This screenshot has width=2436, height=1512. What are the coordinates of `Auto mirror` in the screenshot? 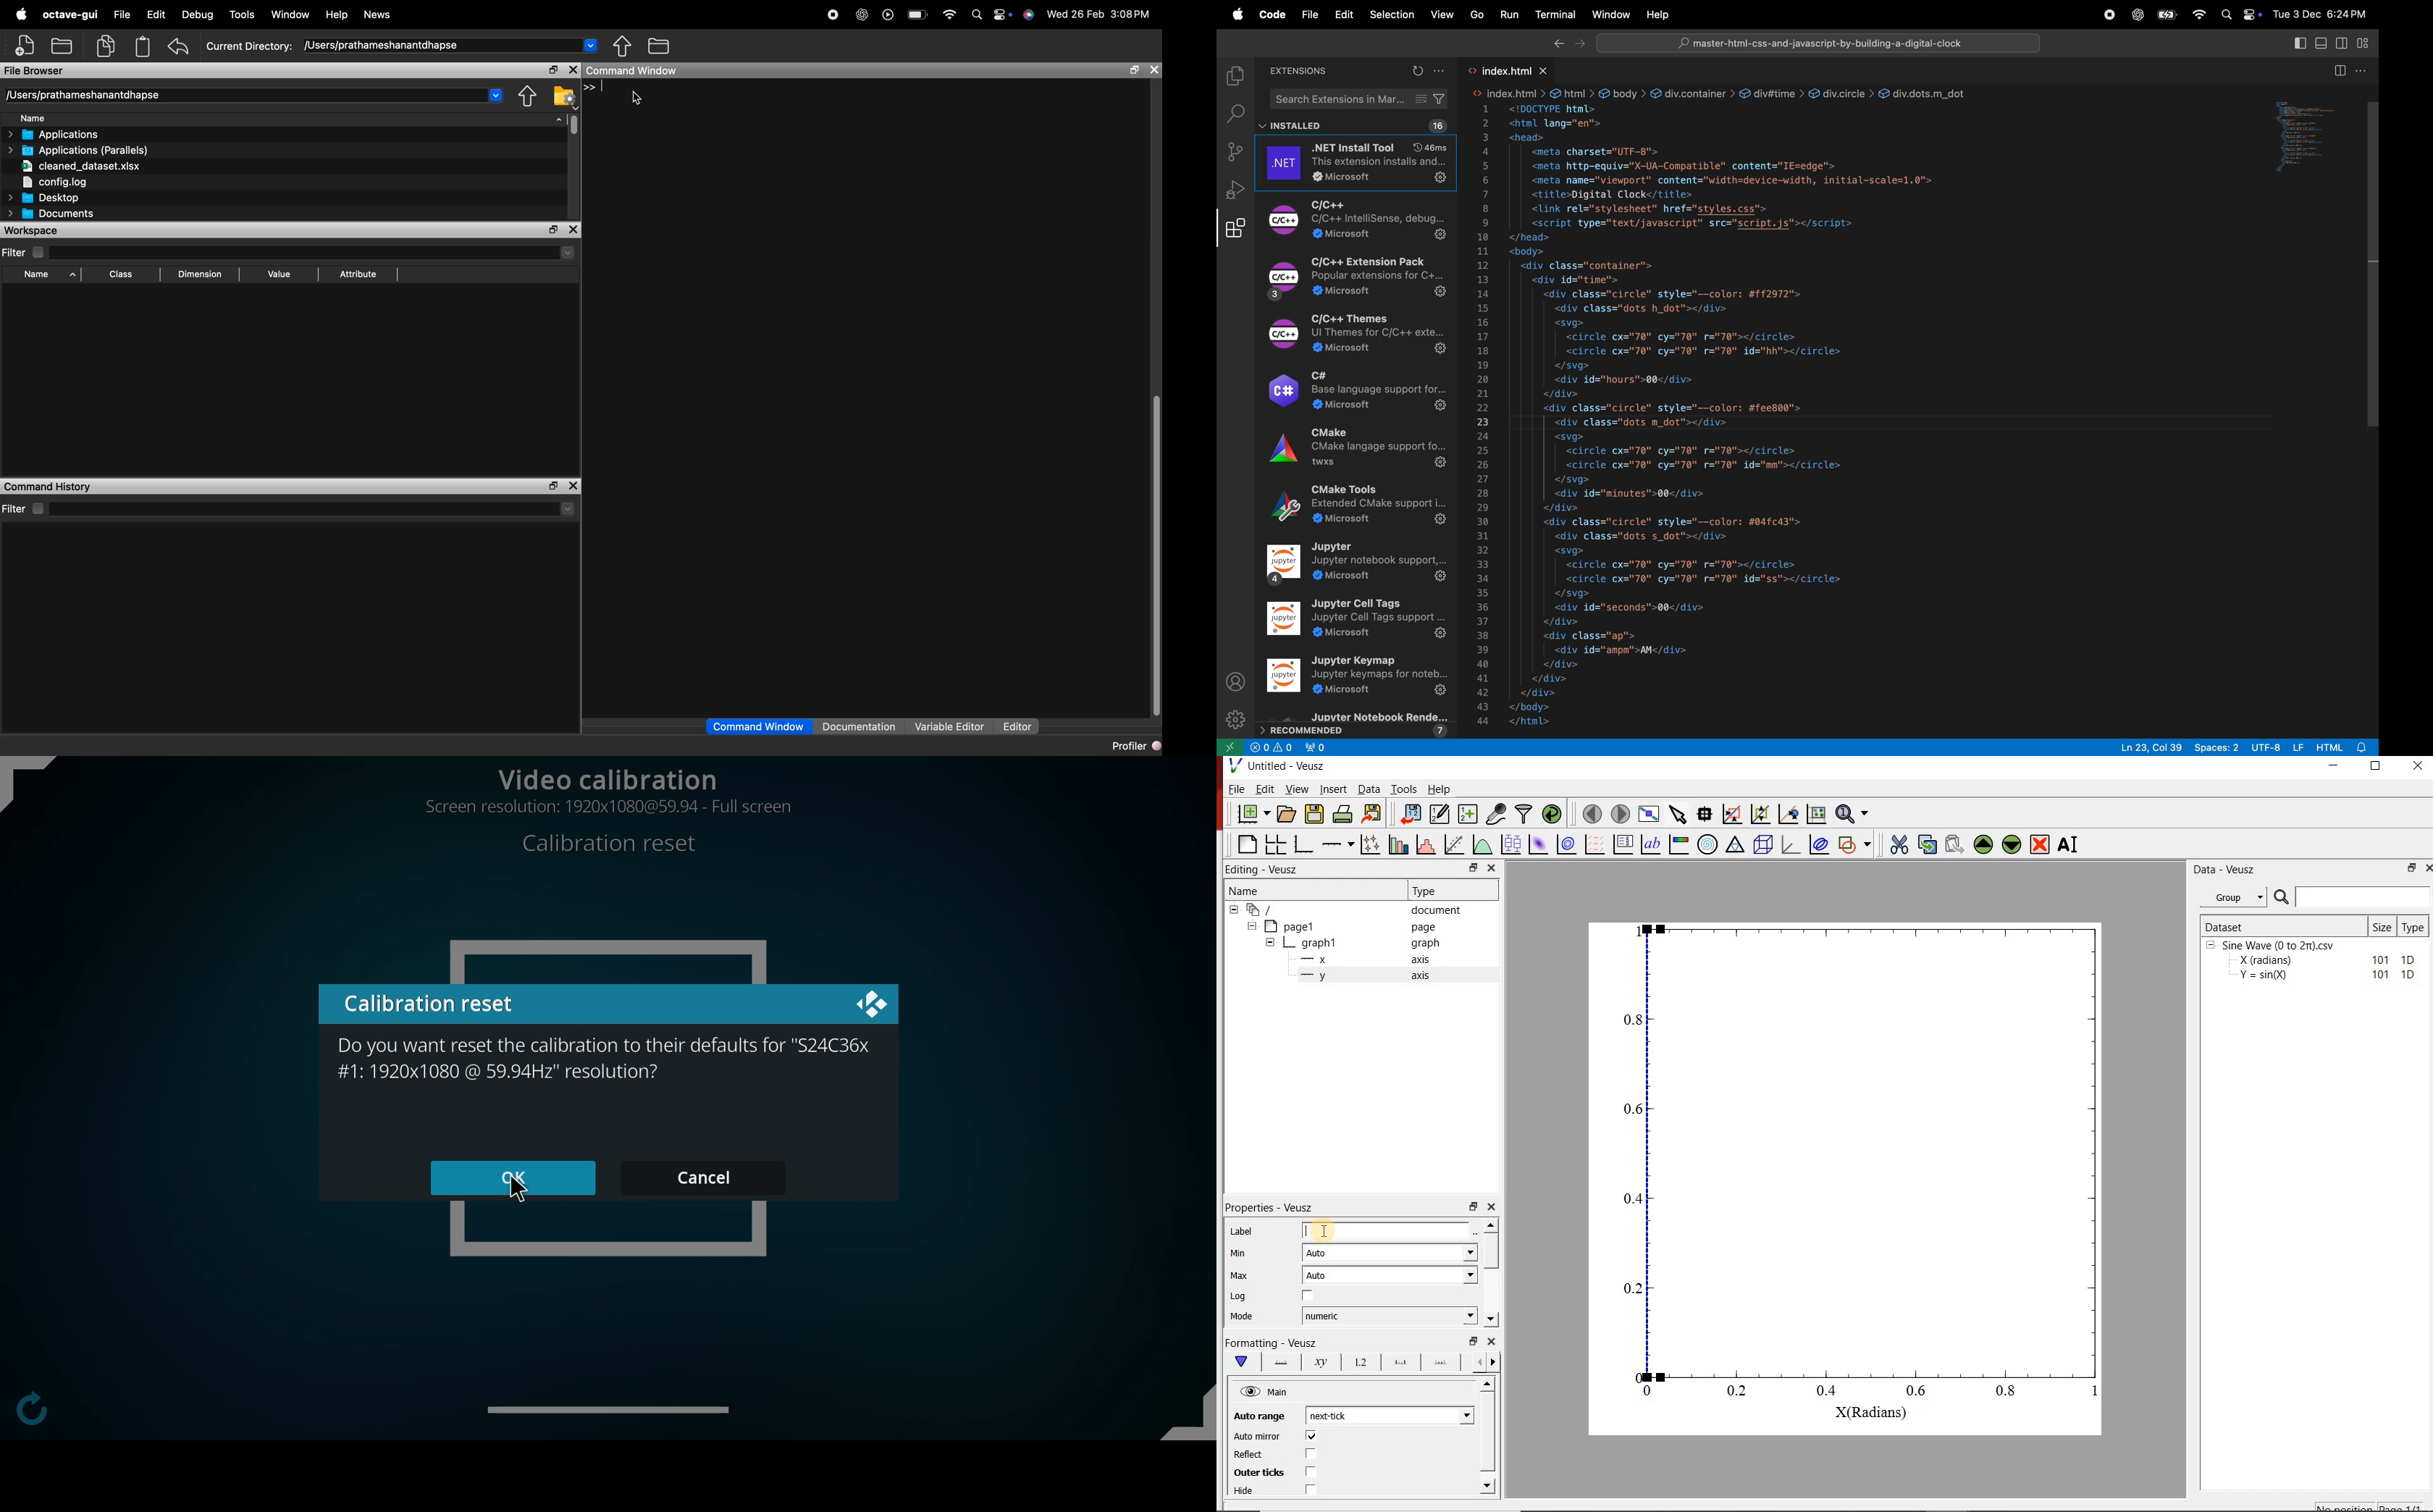 It's located at (1257, 1437).